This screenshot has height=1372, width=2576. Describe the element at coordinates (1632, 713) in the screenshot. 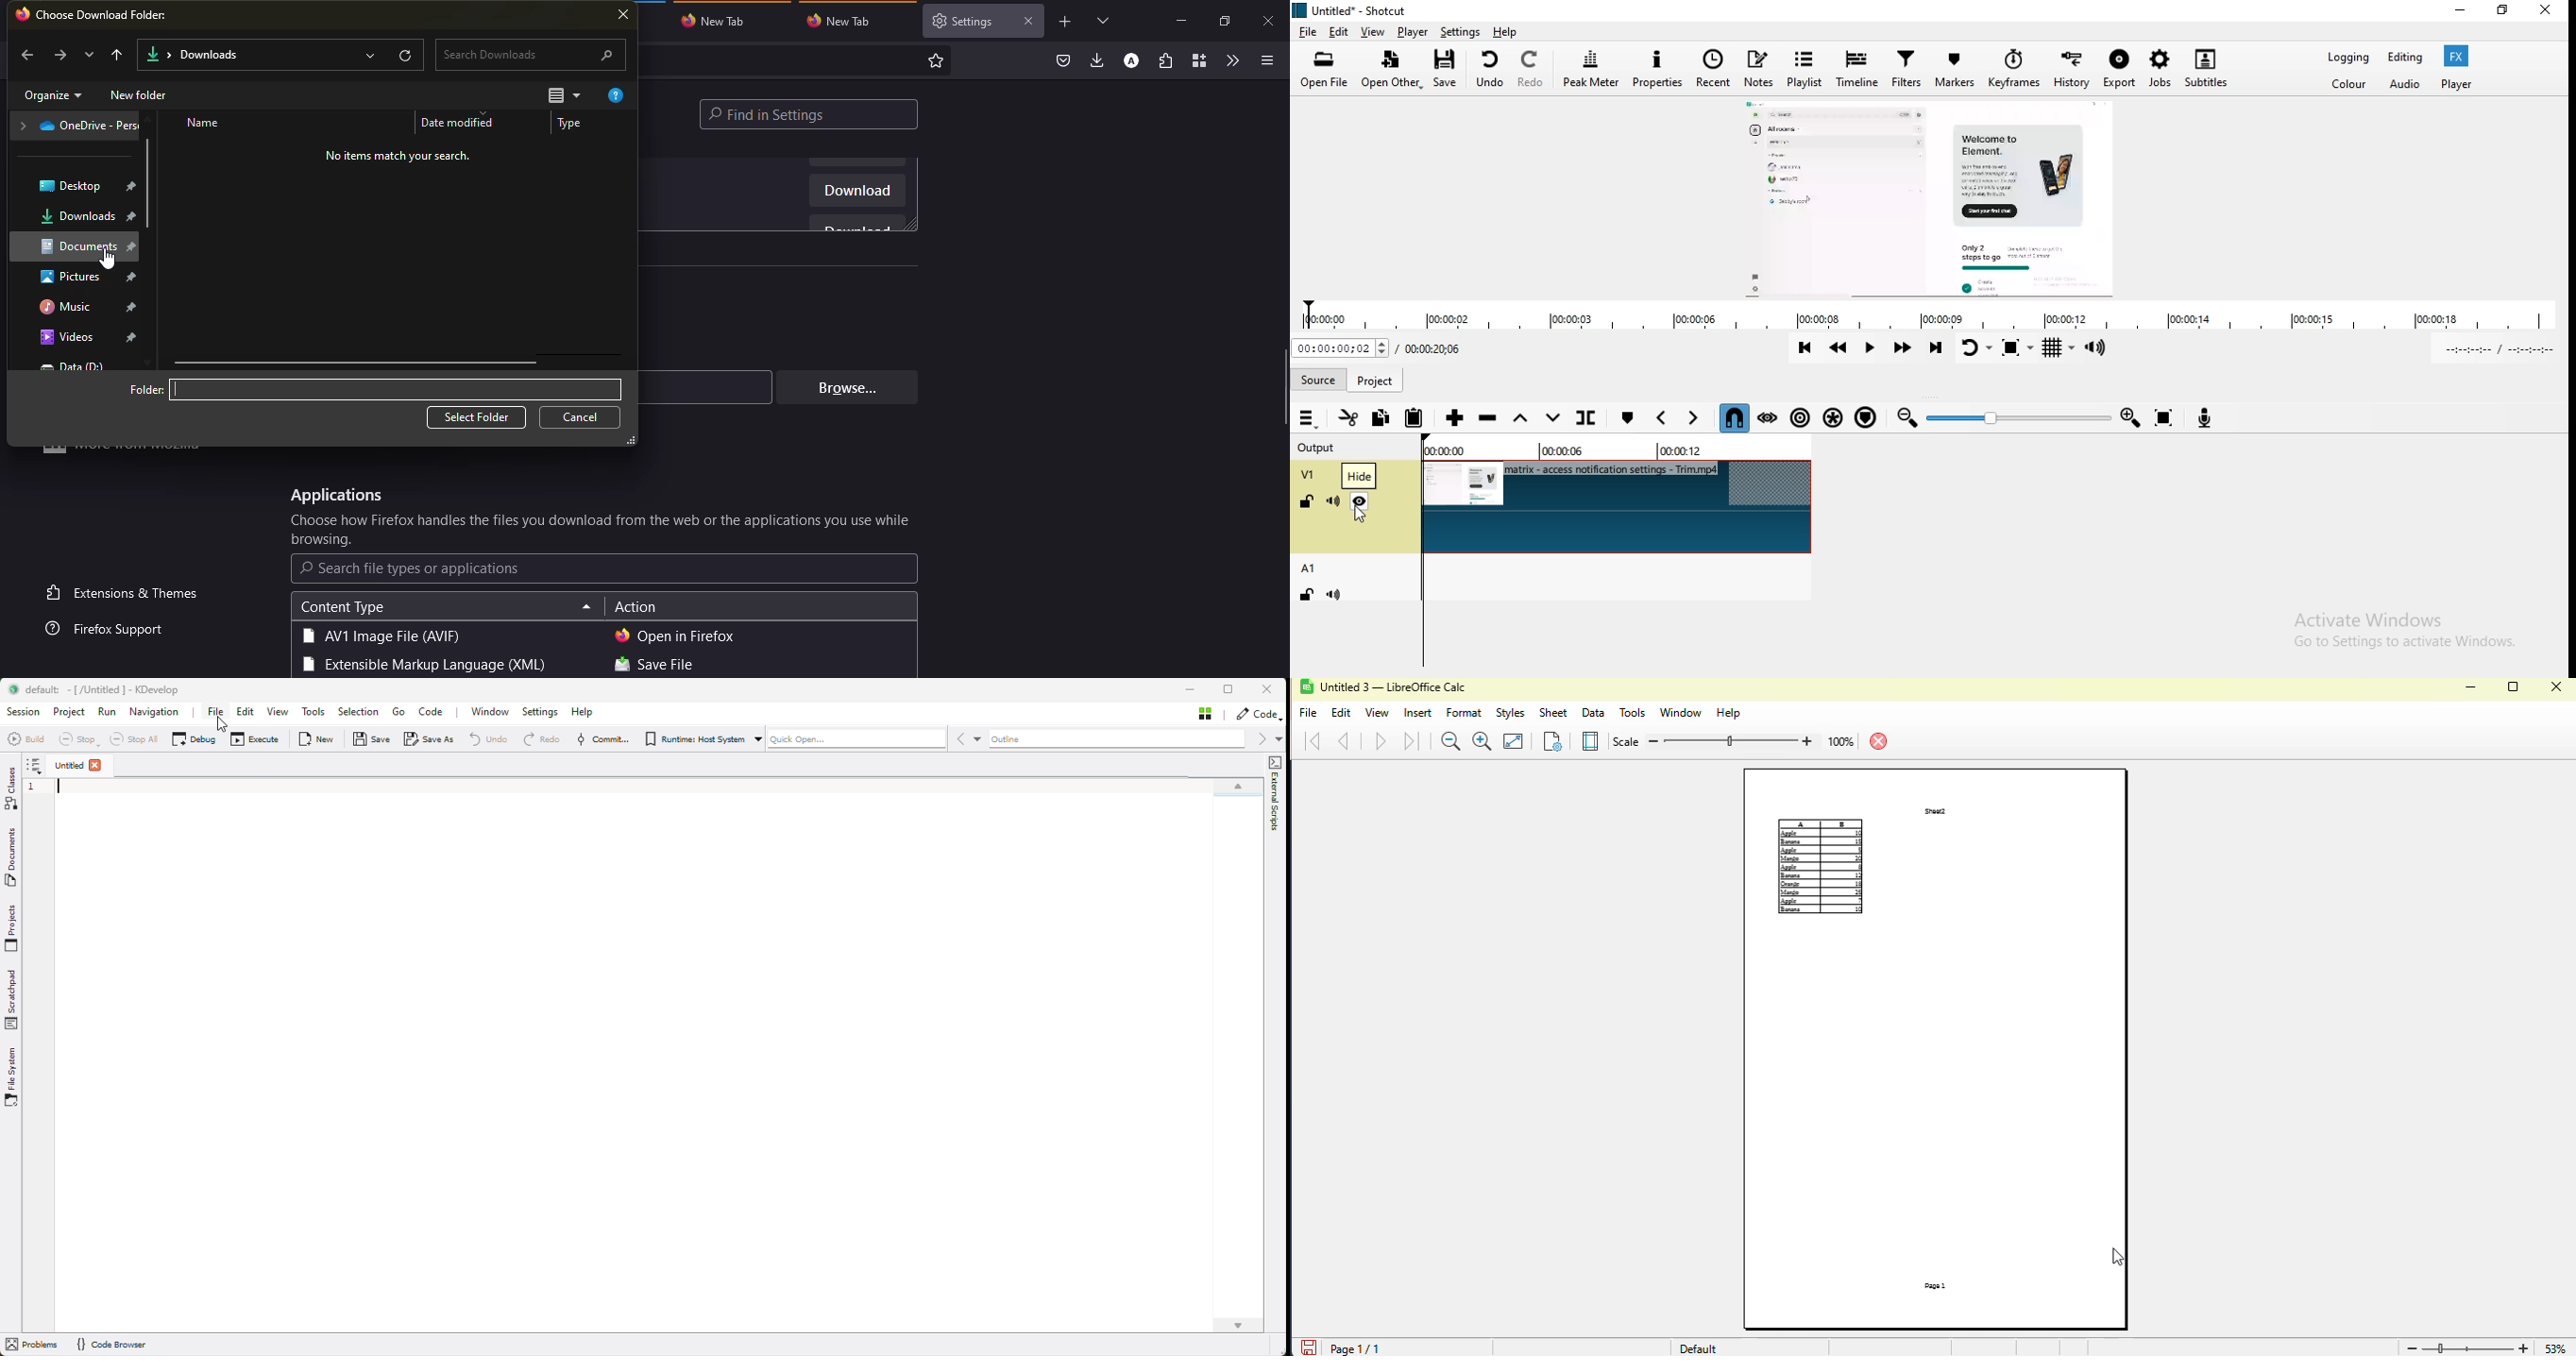

I see `tools` at that location.